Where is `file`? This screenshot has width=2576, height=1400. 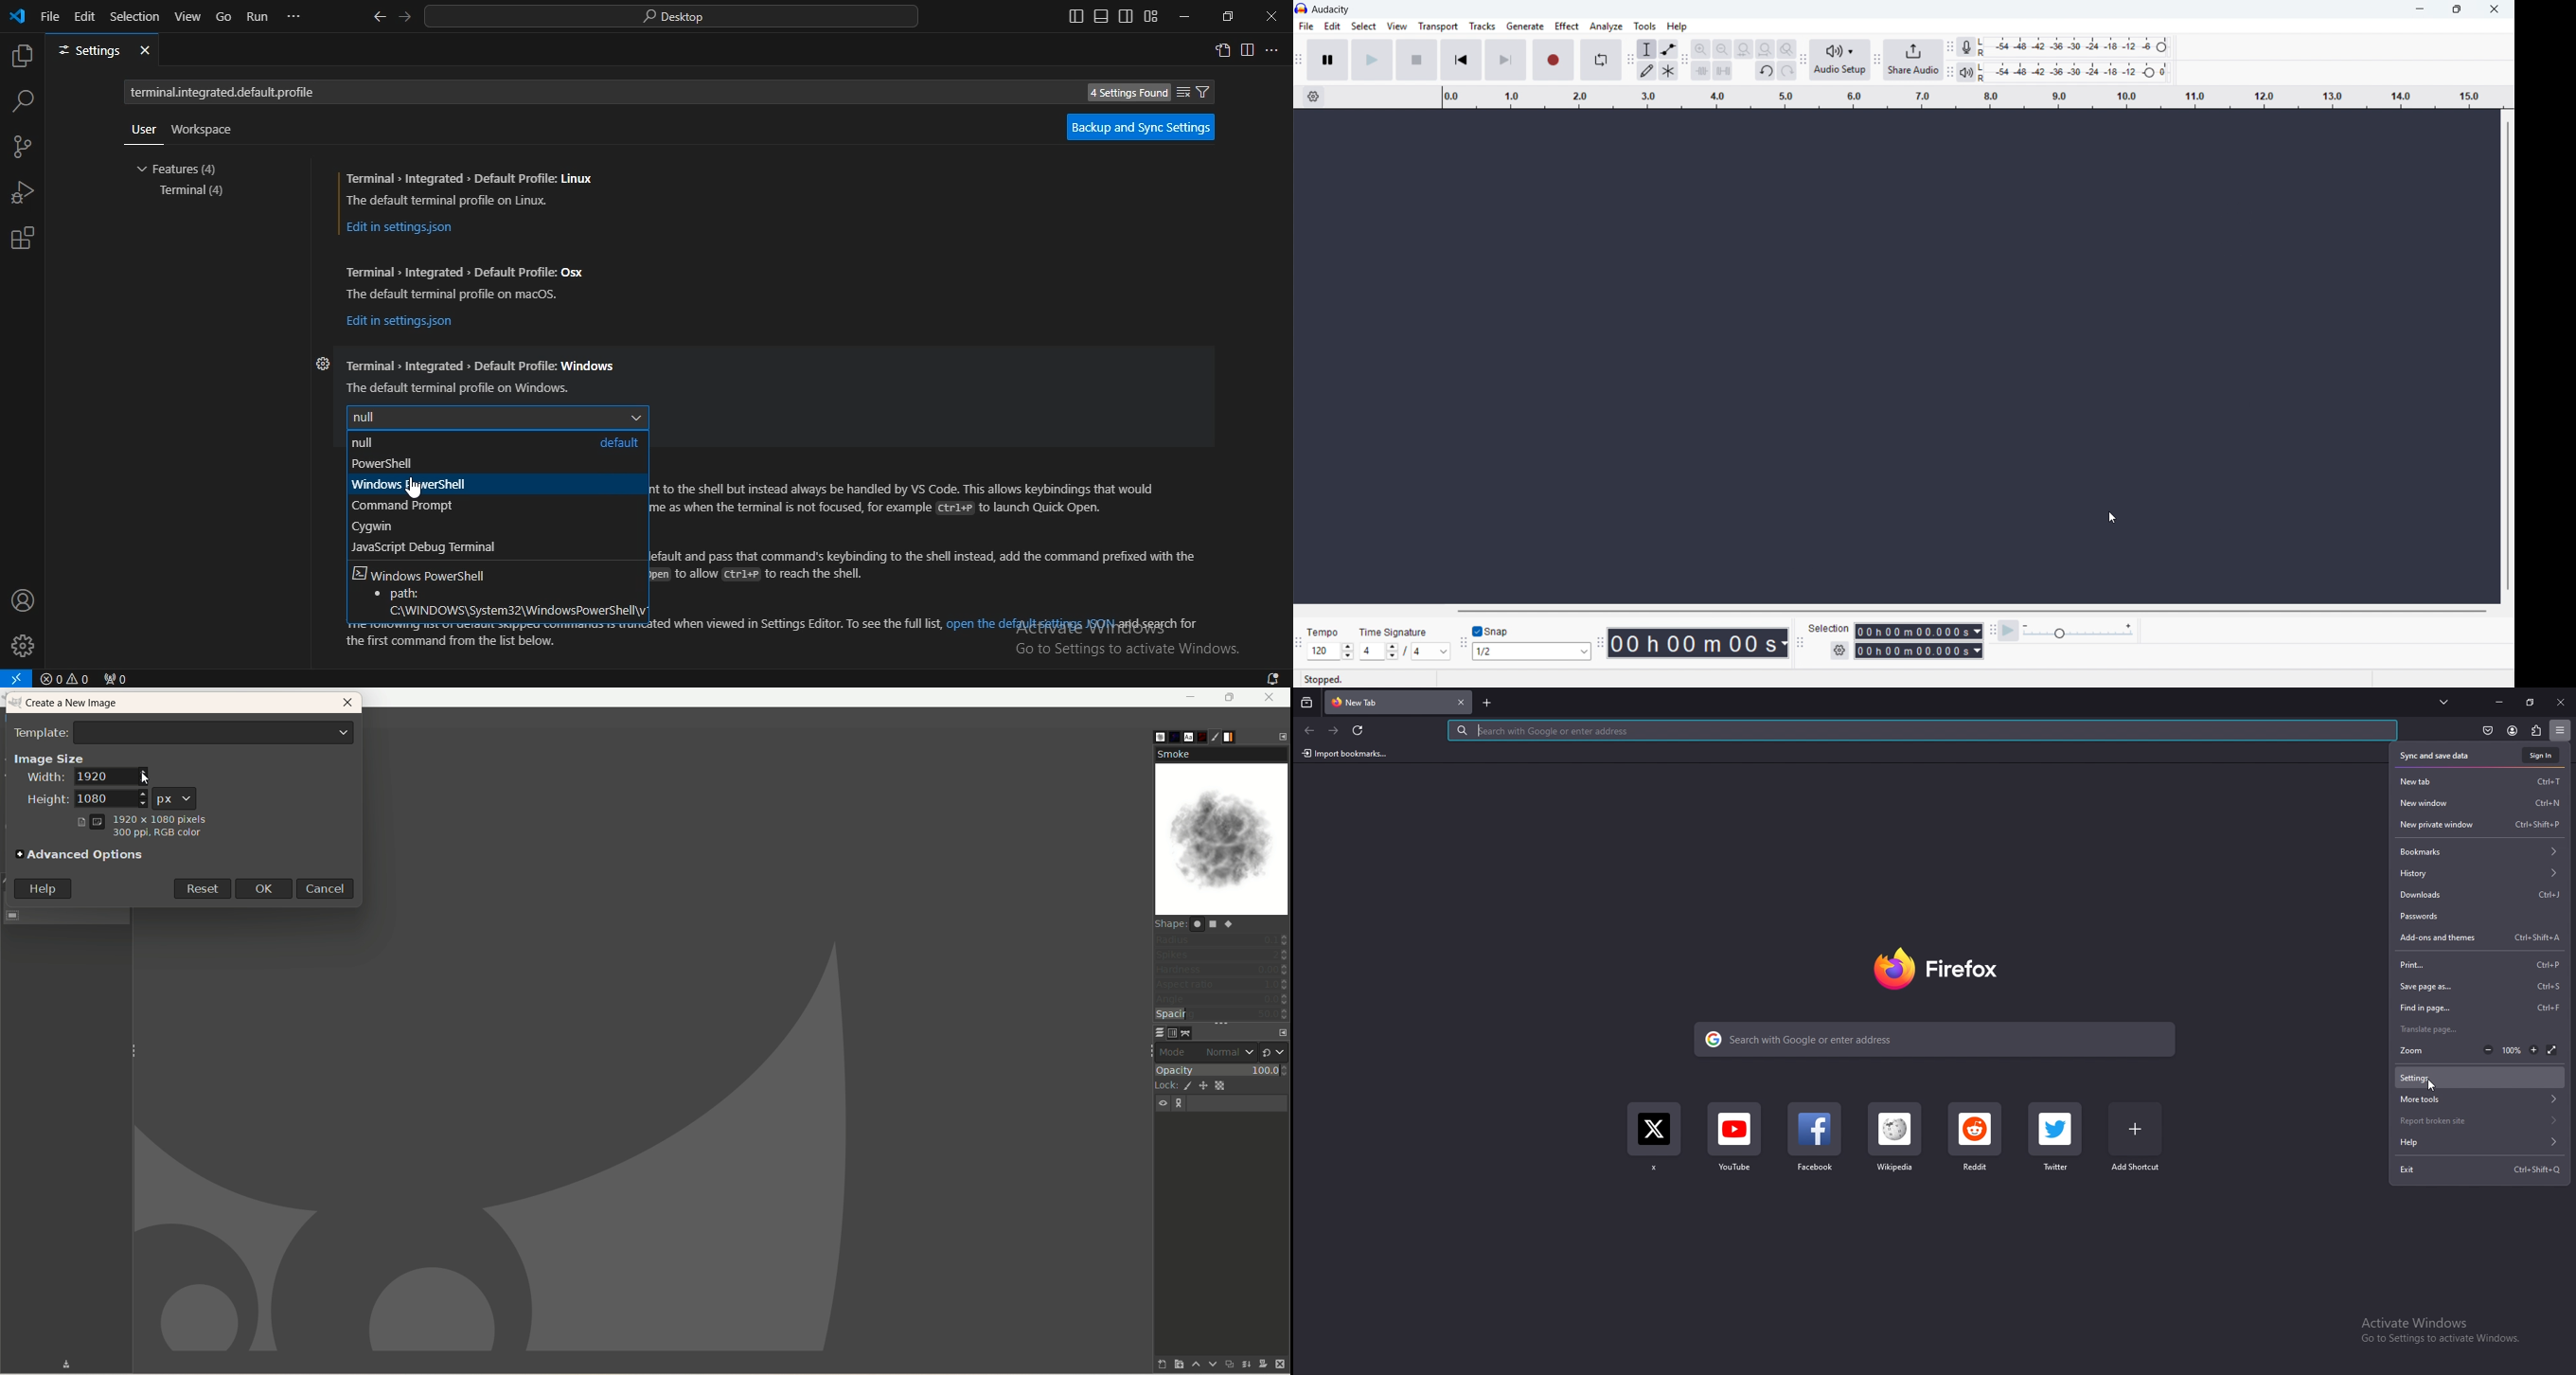
file is located at coordinates (51, 20).